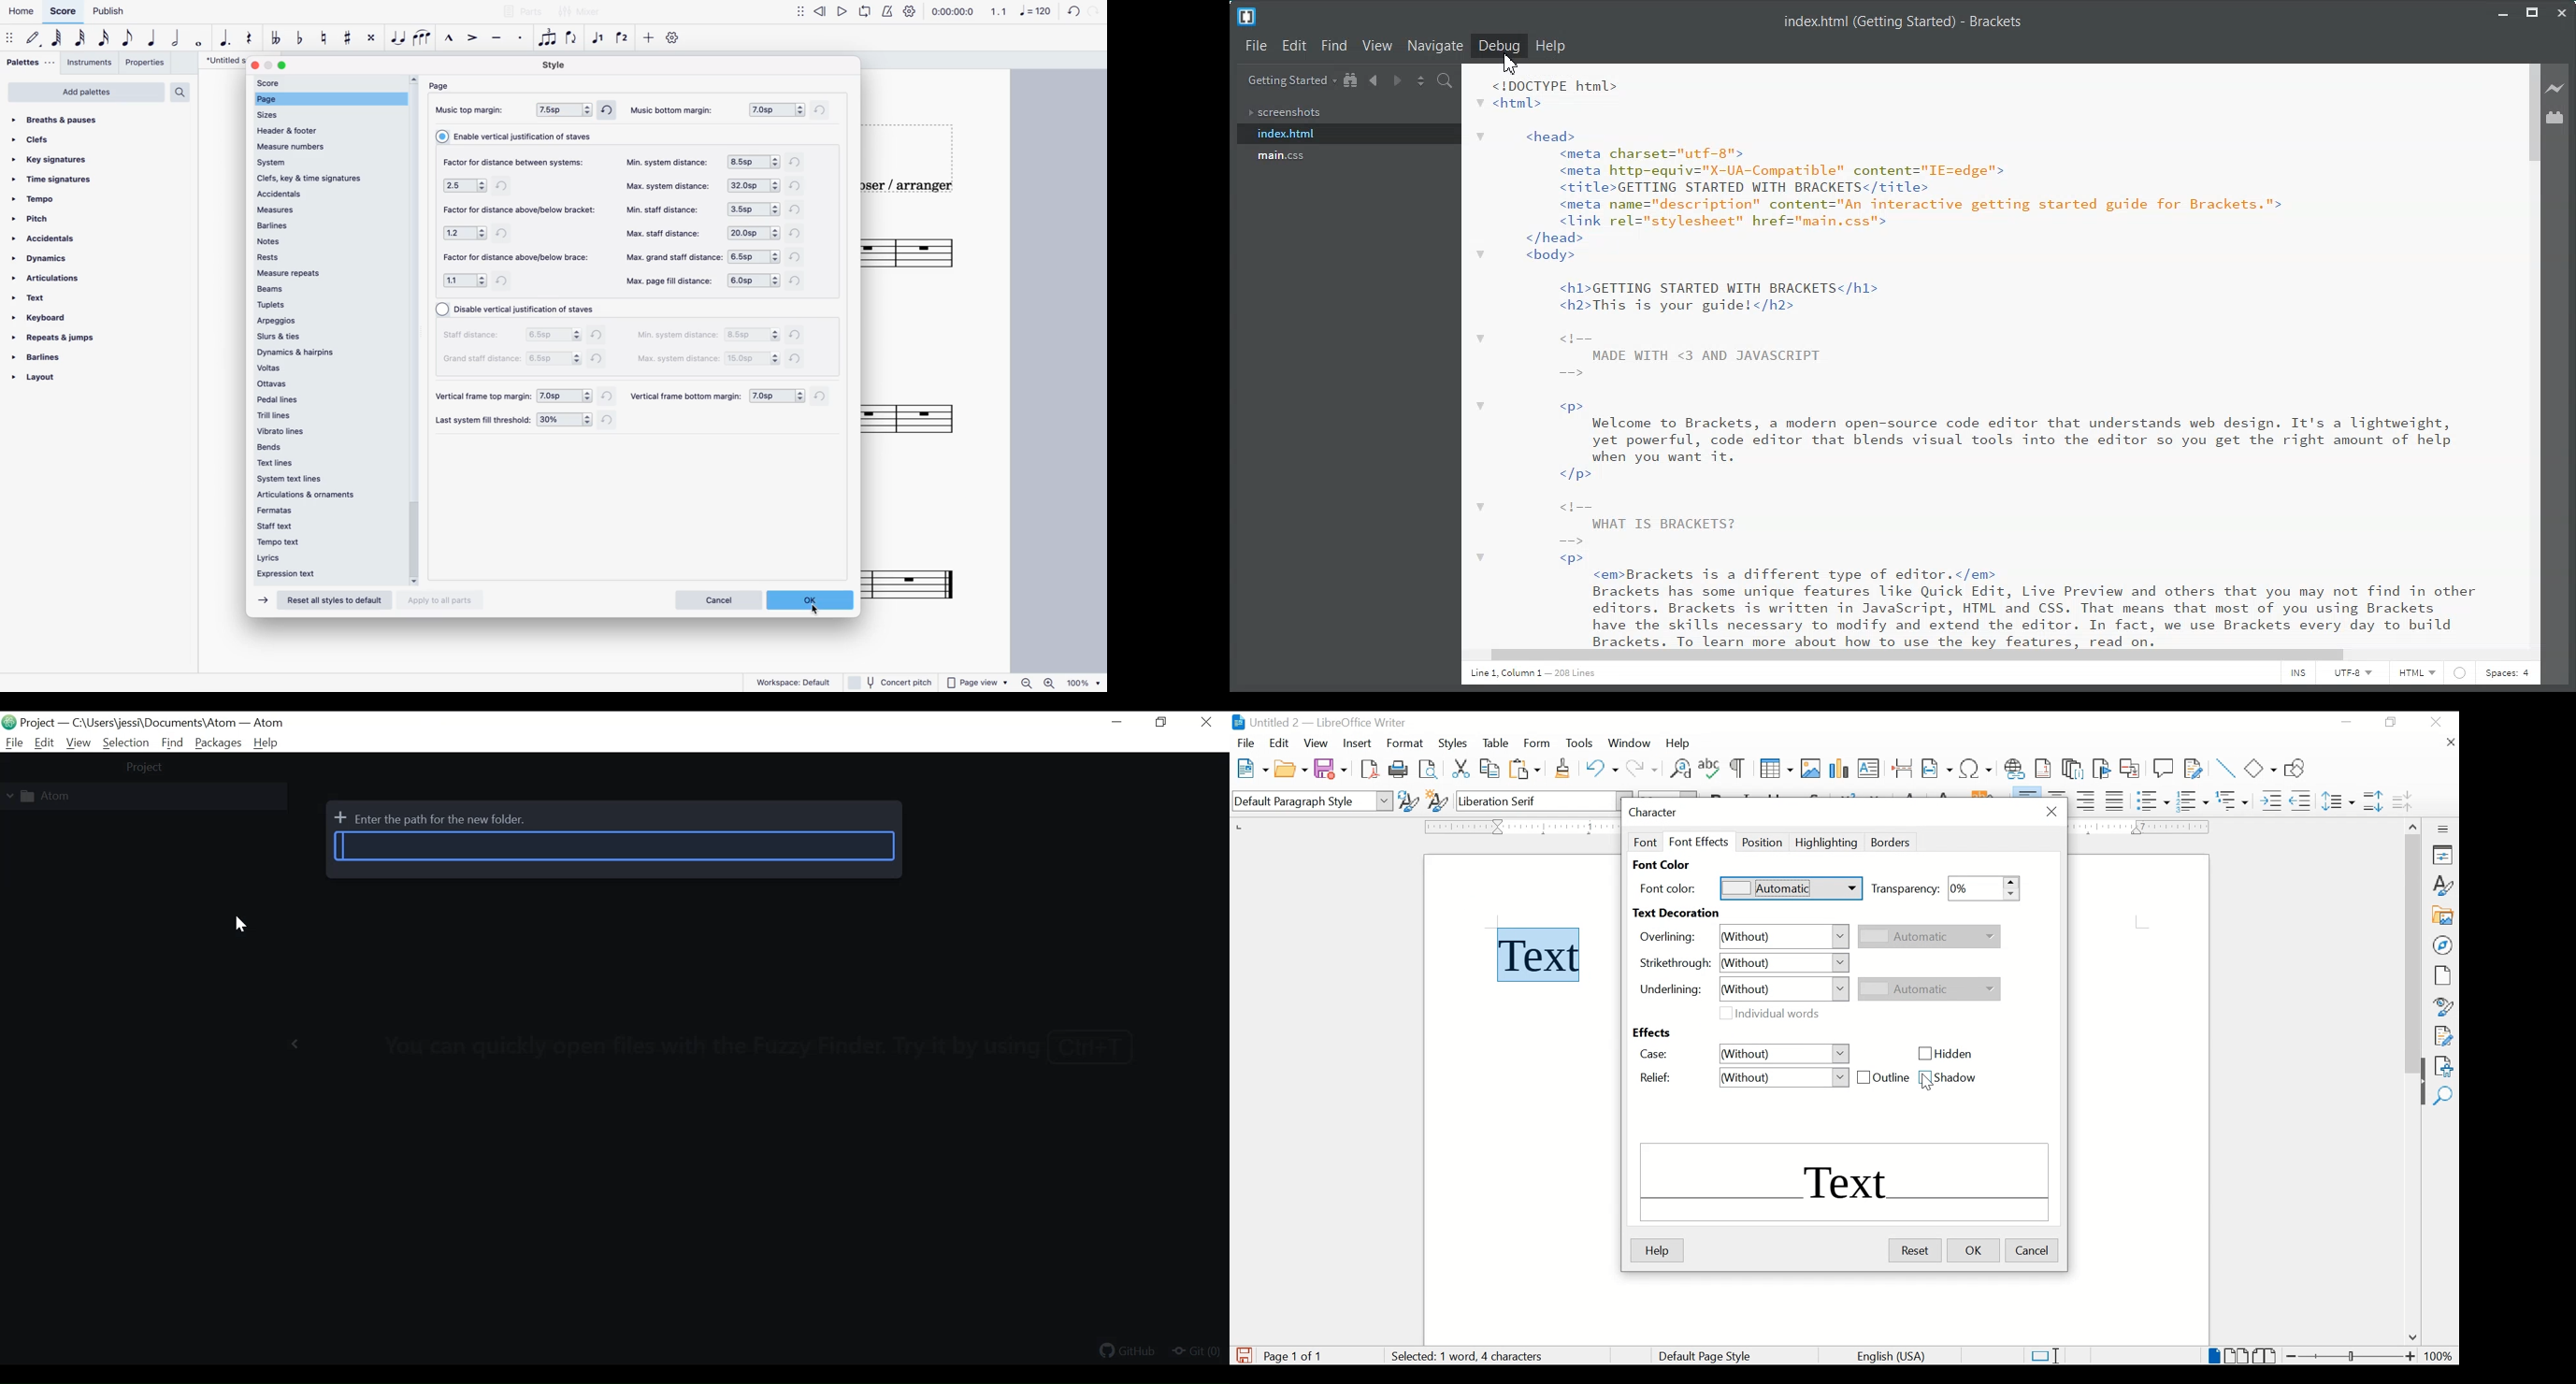 The width and height of the screenshot is (2576, 1400). What do you see at coordinates (1739, 770) in the screenshot?
I see `toggle formatting marks` at bounding box center [1739, 770].